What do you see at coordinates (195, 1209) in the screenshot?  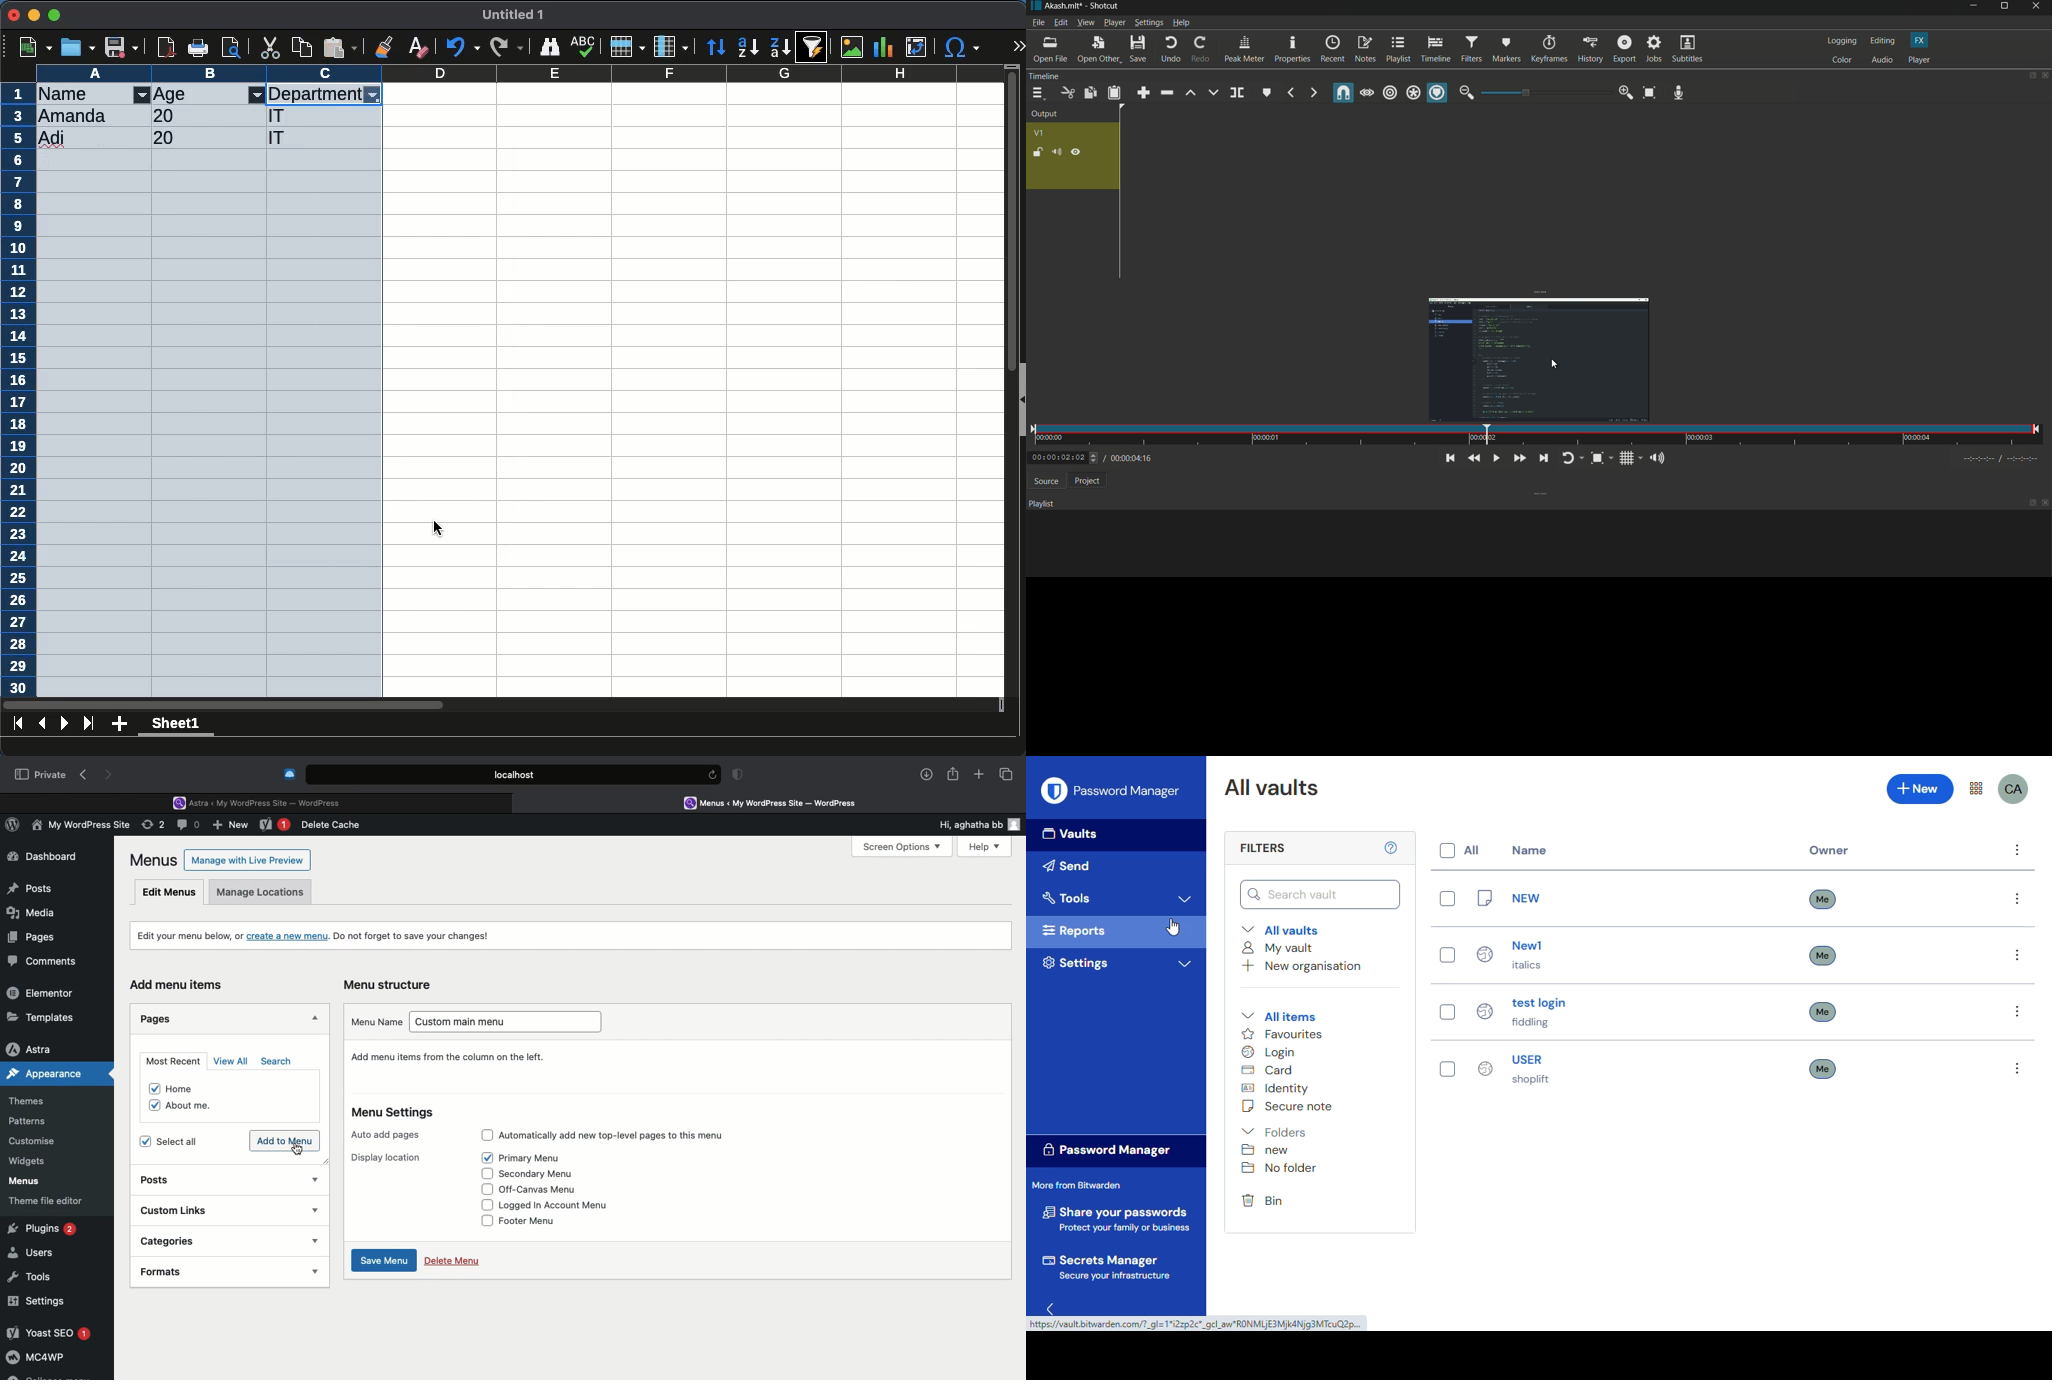 I see `Custom links` at bounding box center [195, 1209].